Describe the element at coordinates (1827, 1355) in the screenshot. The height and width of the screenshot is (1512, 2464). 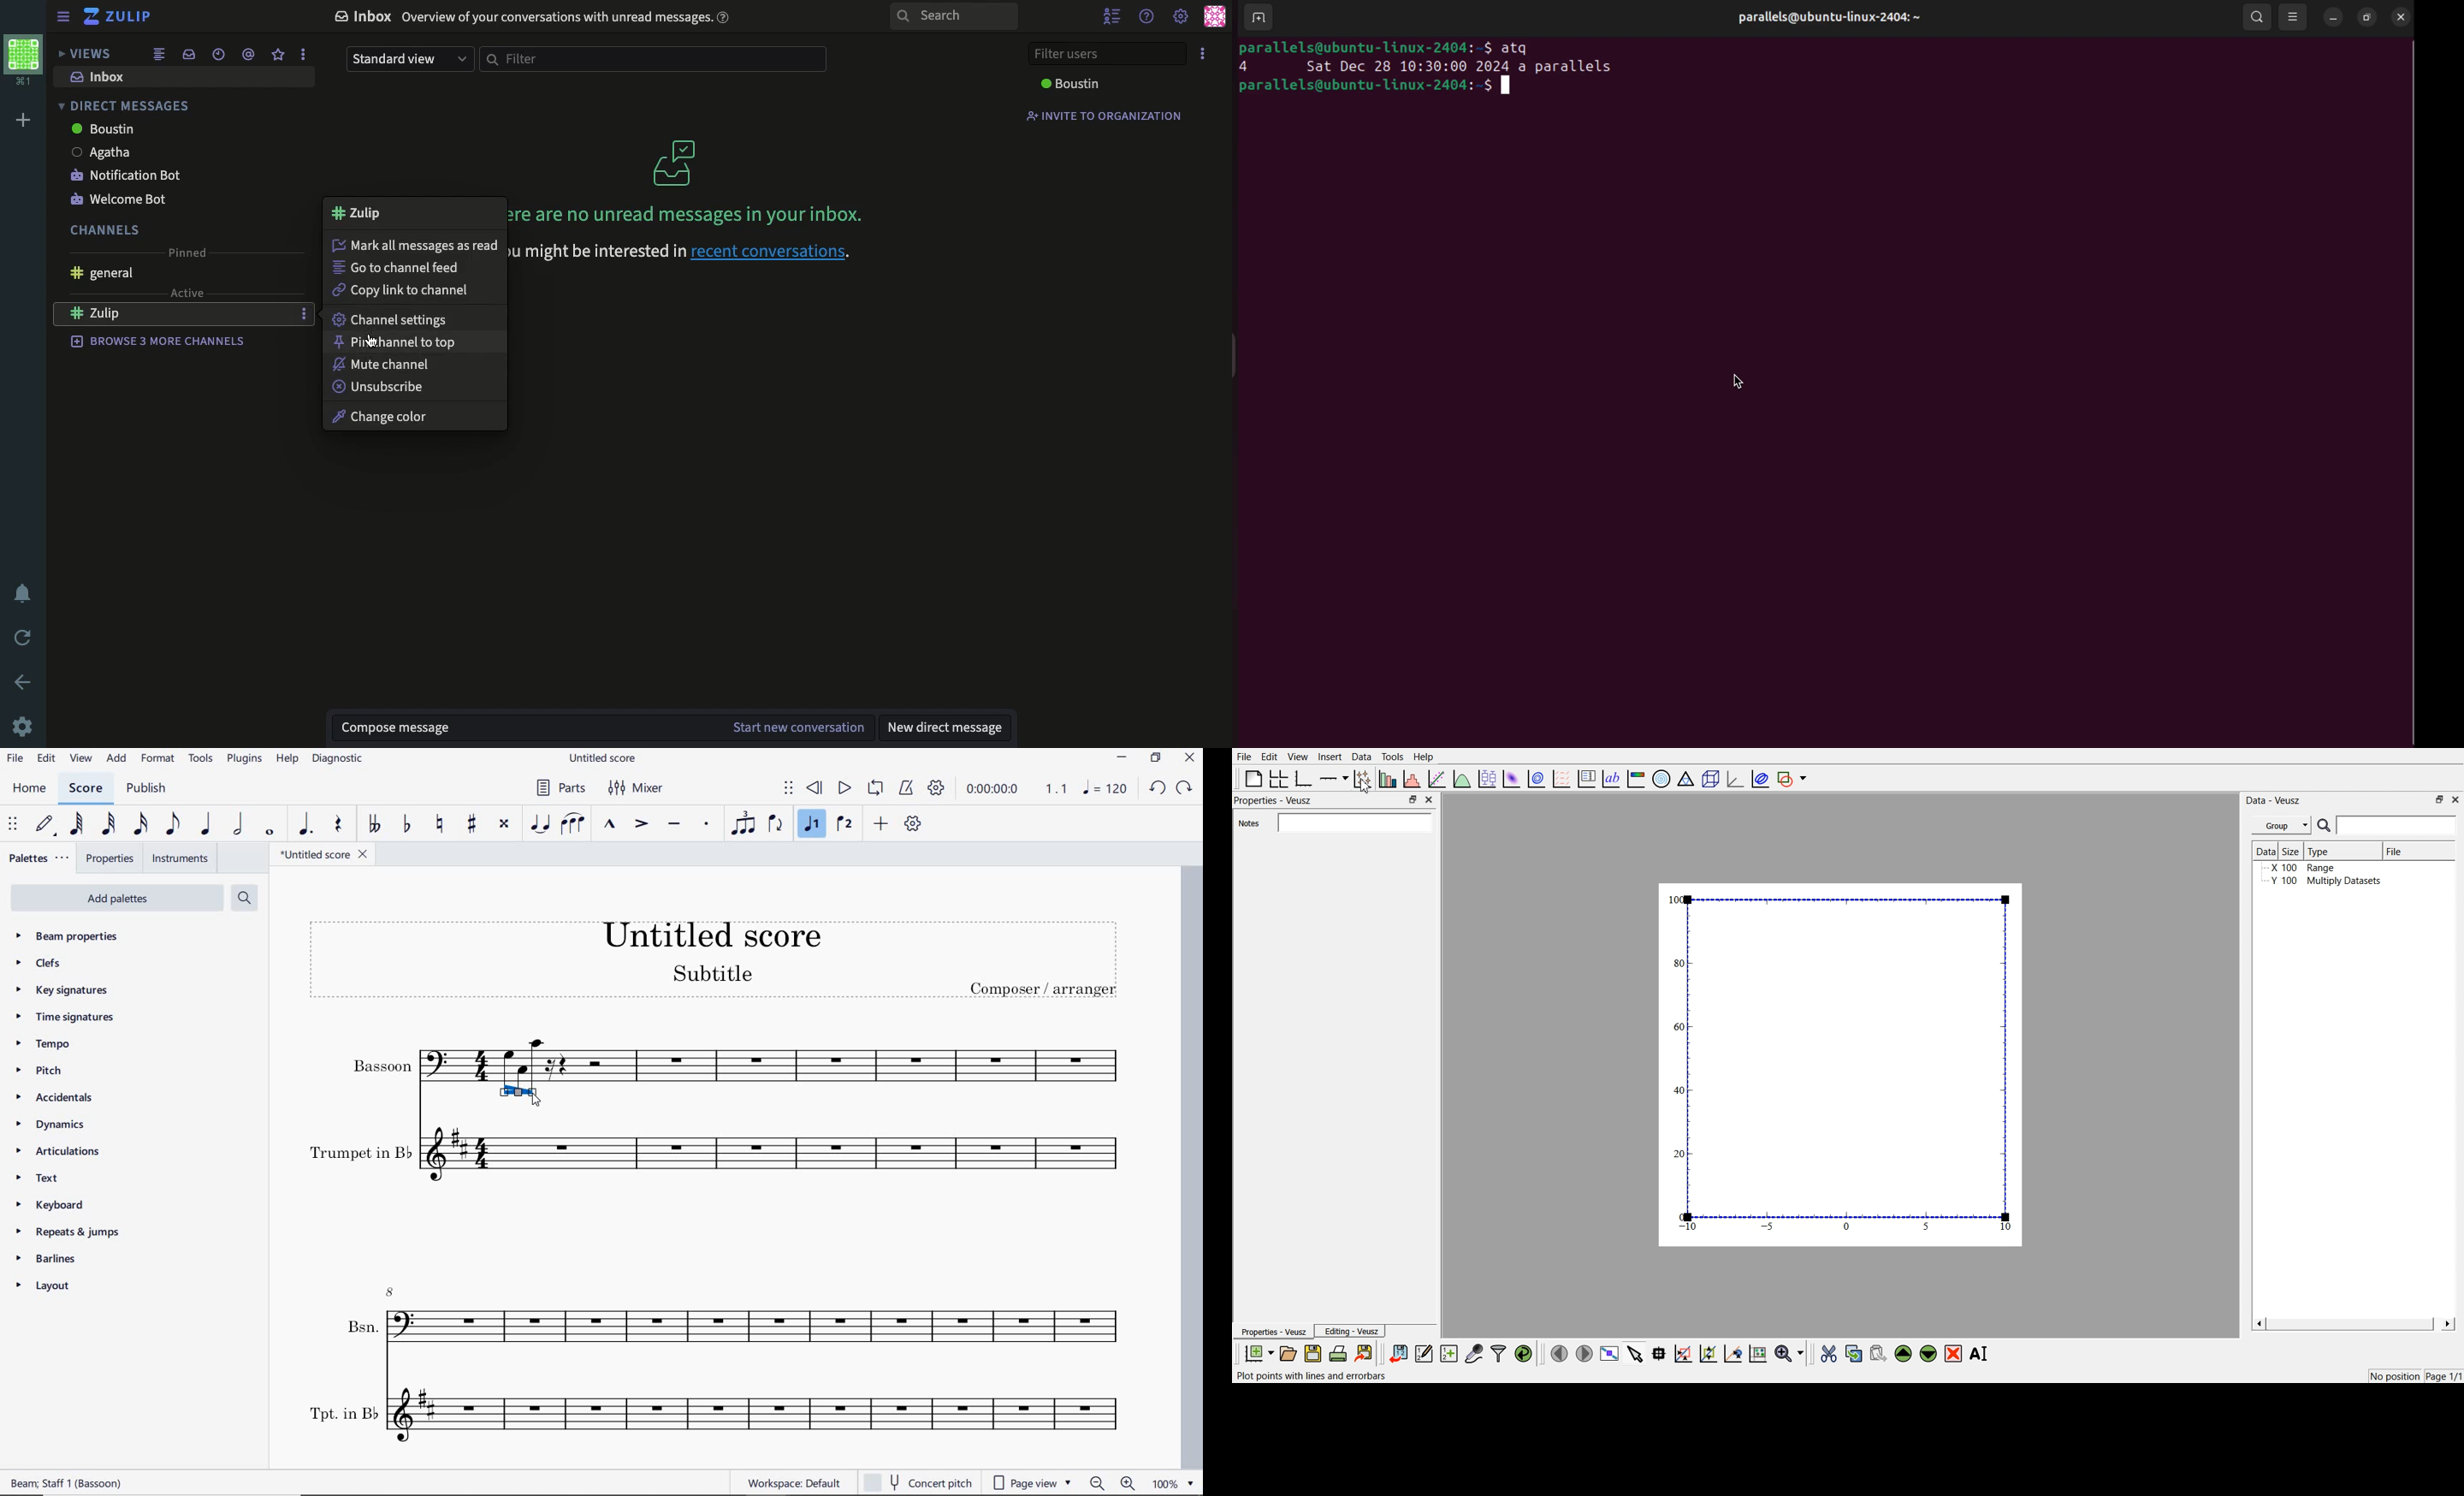
I see `cut the selected widgets` at that location.